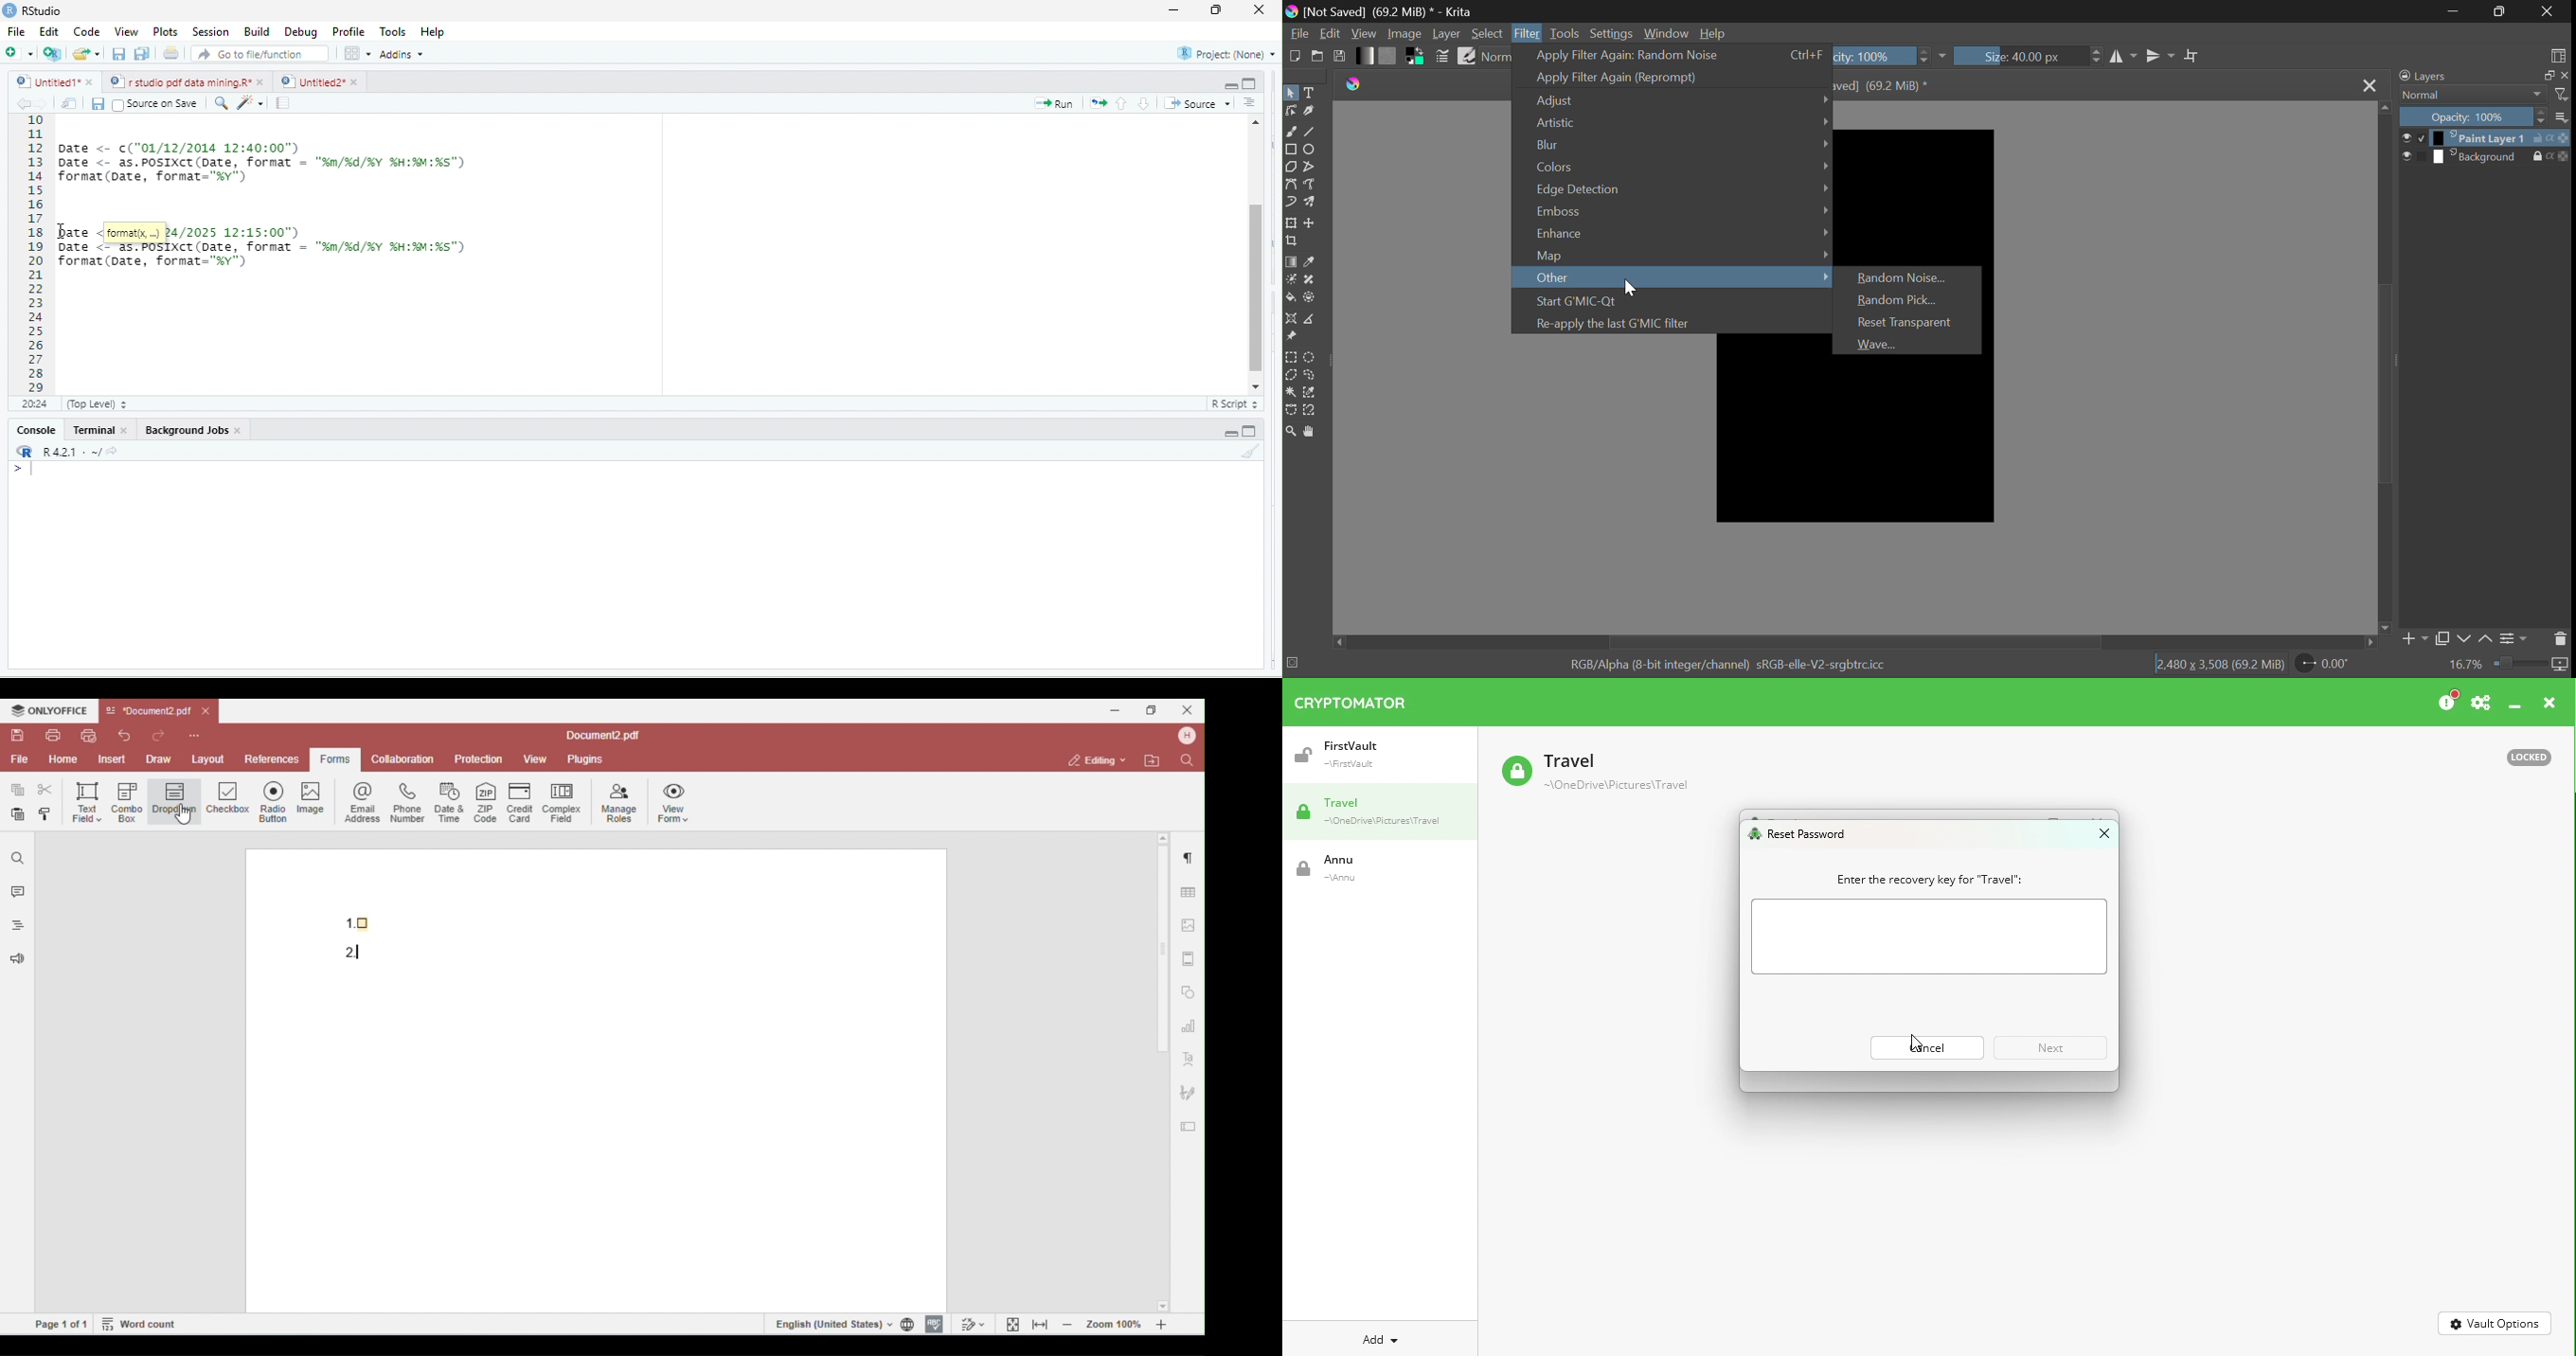 Image resolution: width=2576 pixels, height=1372 pixels. What do you see at coordinates (1256, 386) in the screenshot?
I see `scroll down` at bounding box center [1256, 386].